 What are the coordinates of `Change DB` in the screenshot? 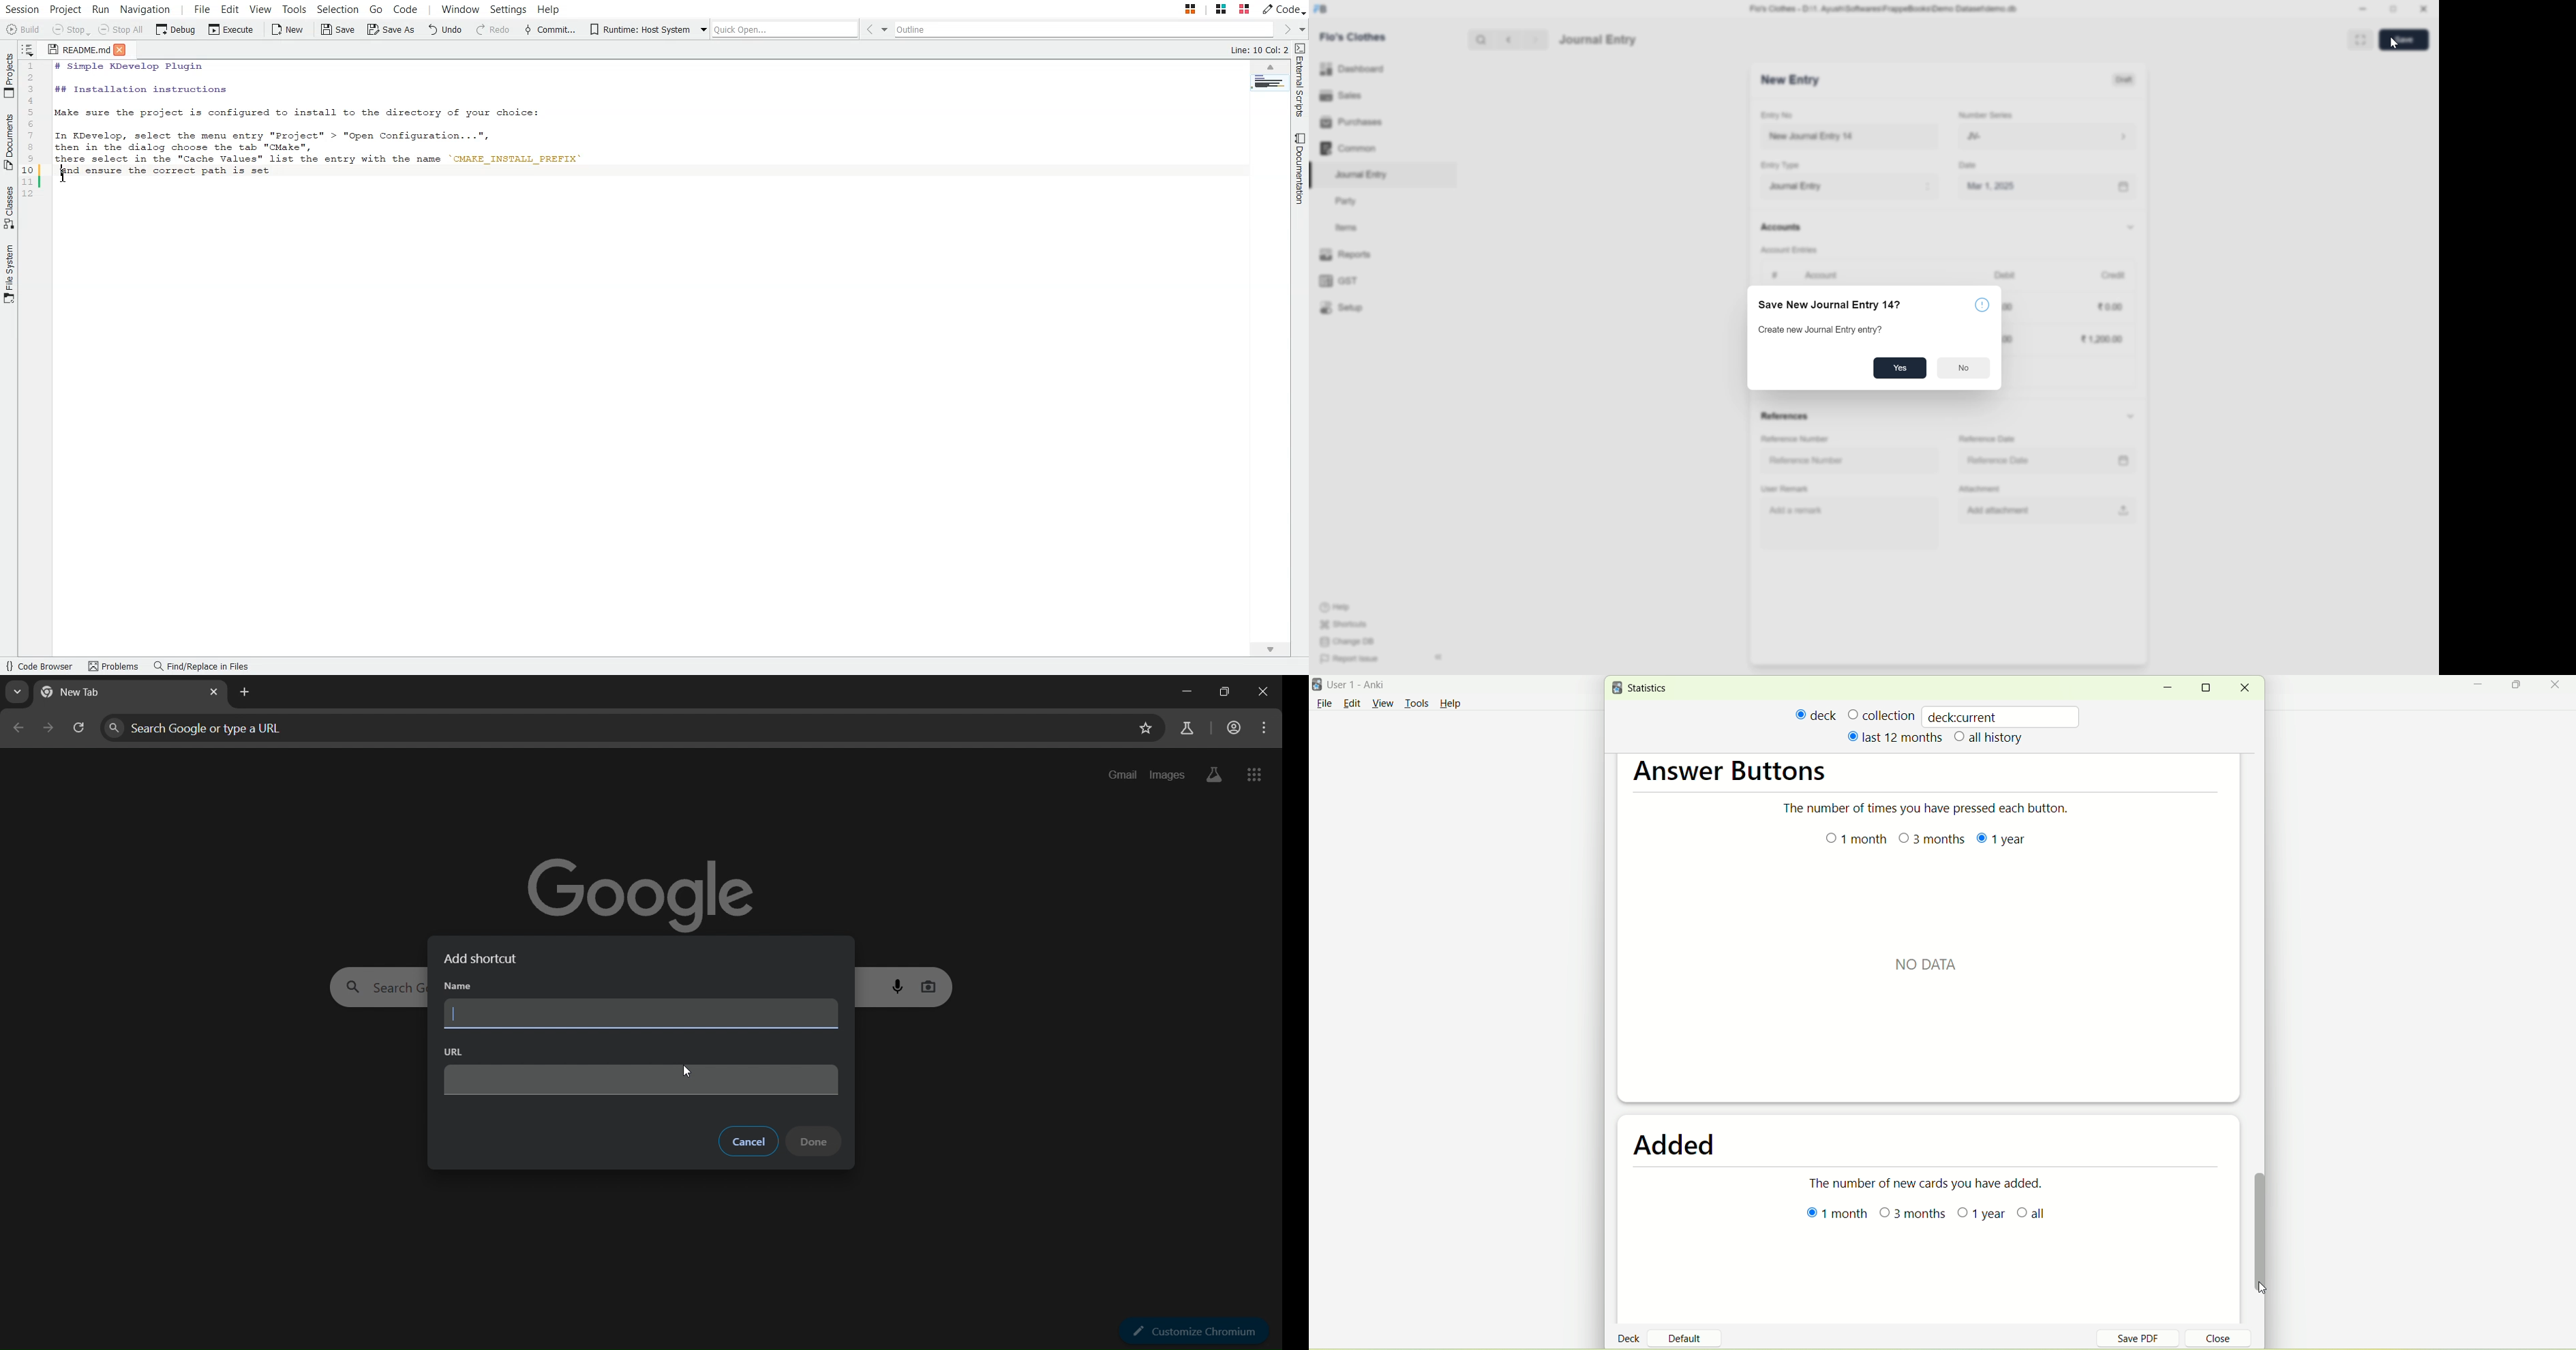 It's located at (1347, 641).